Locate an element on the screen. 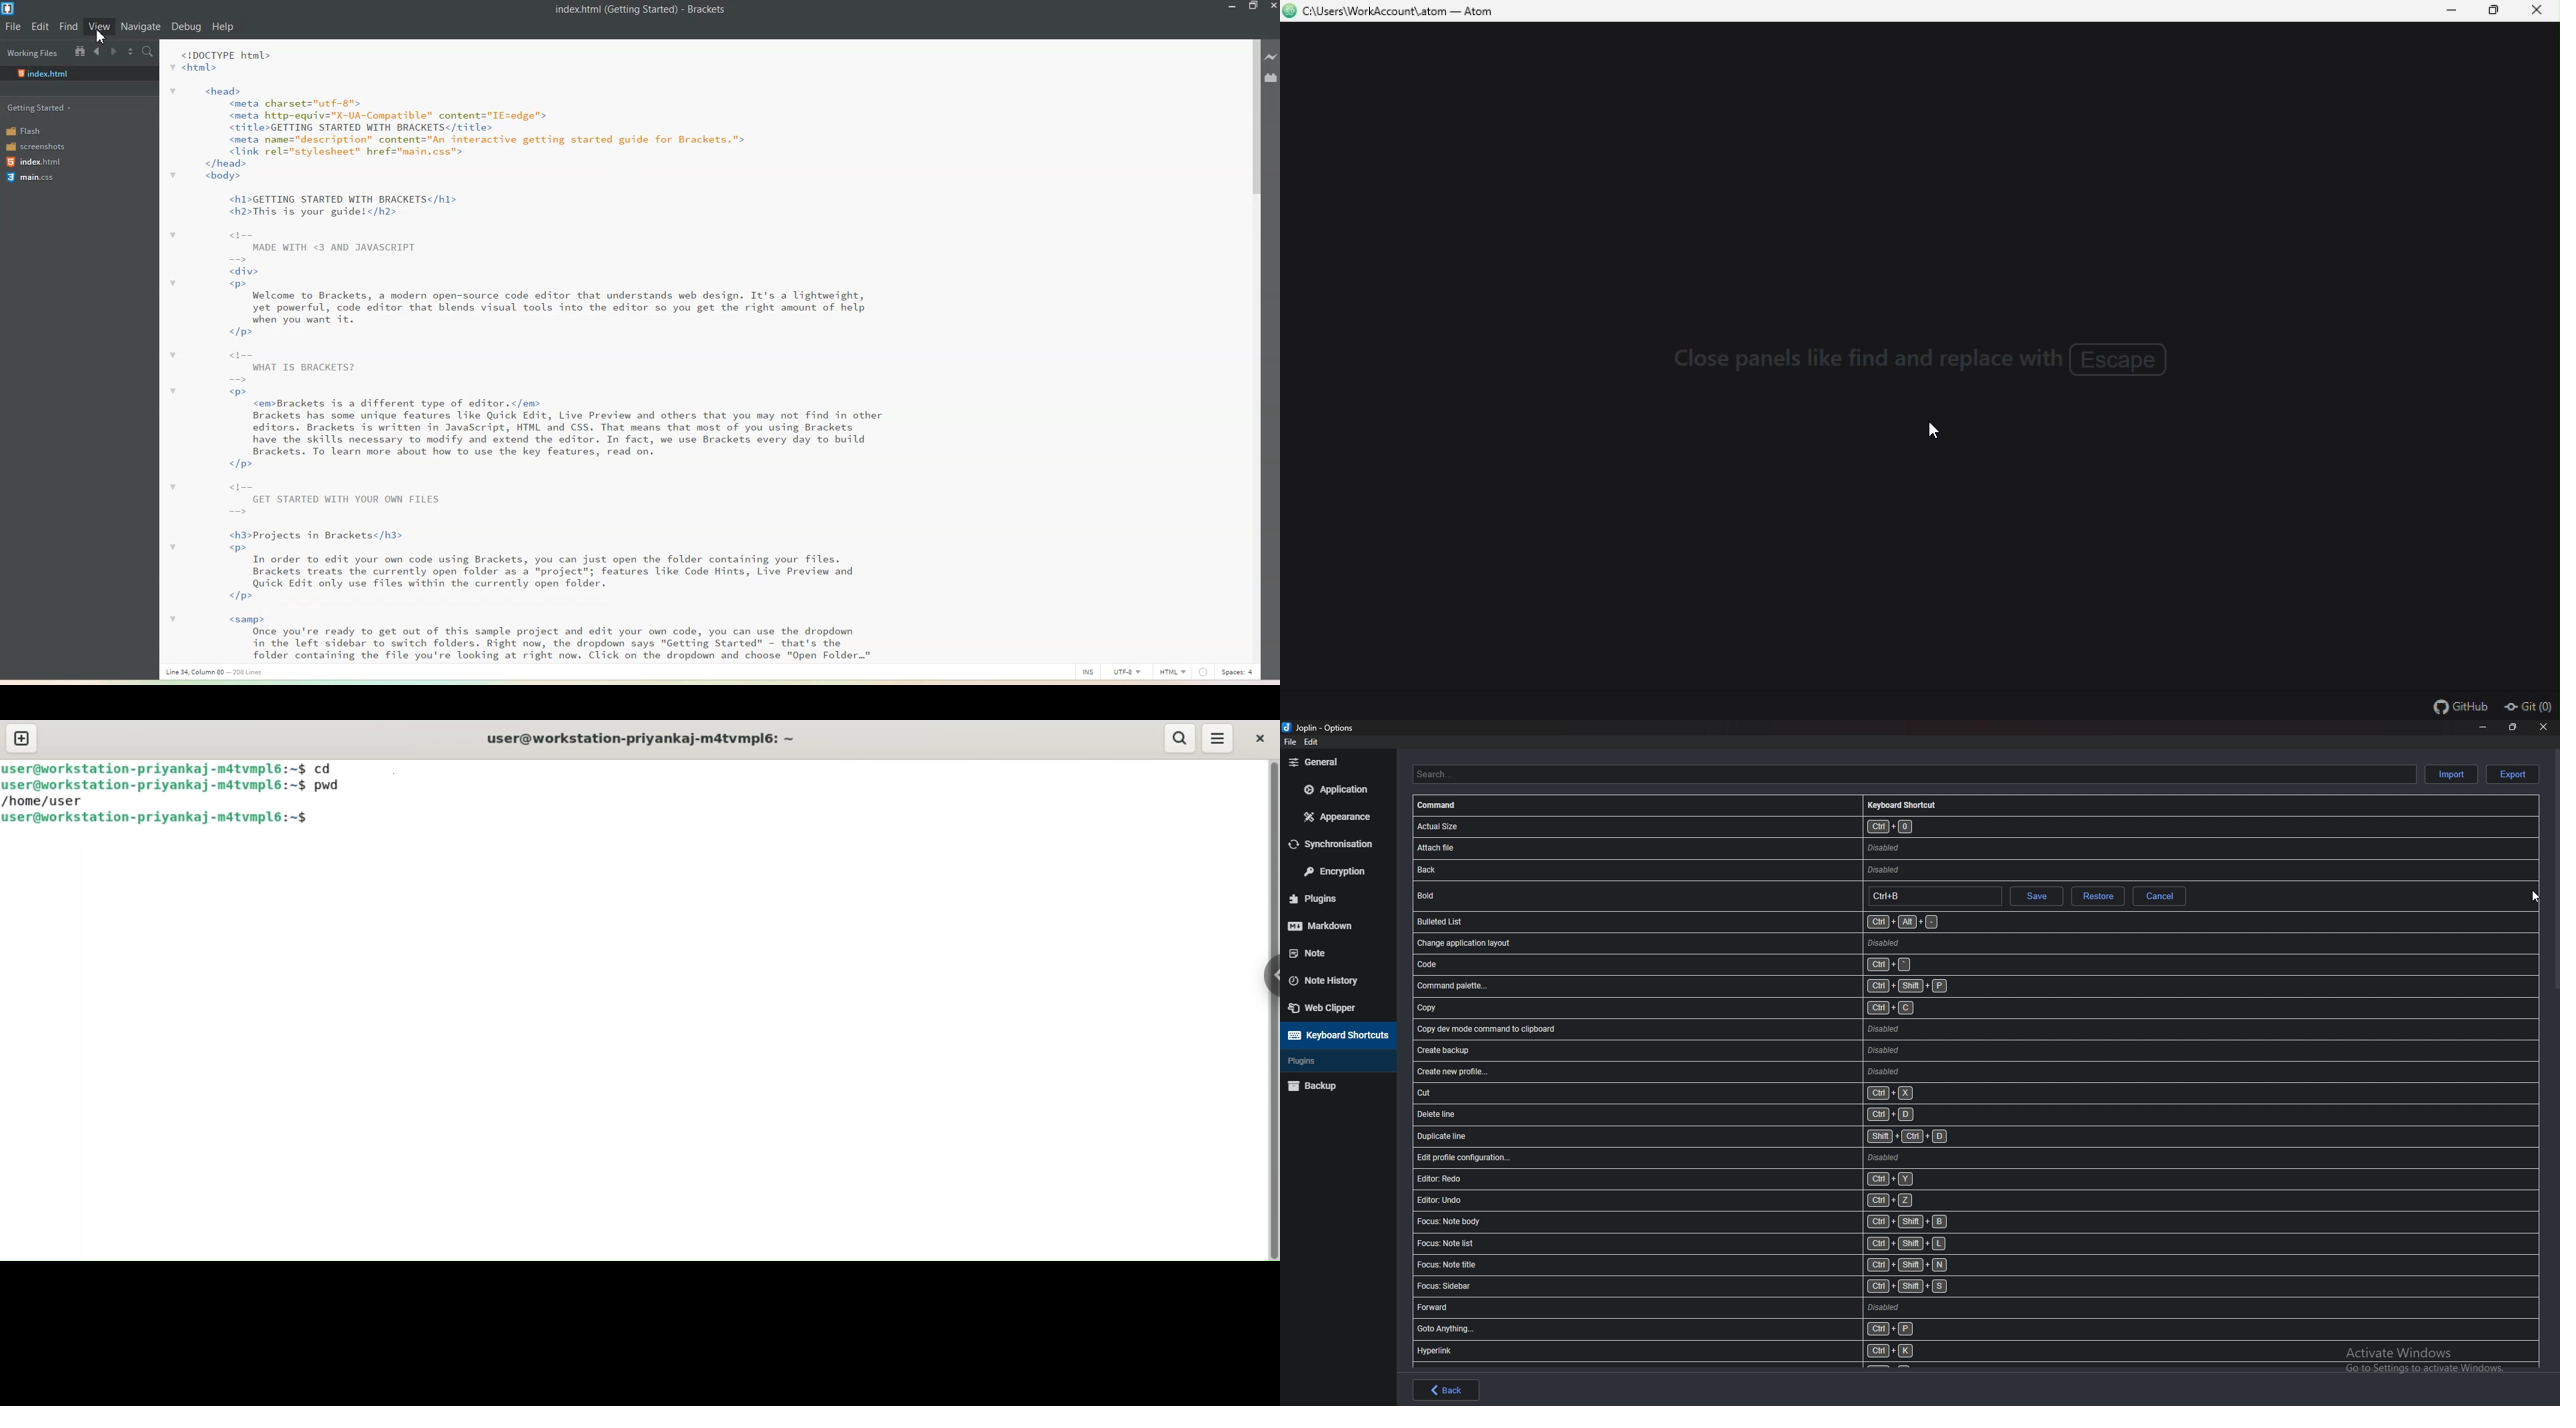 Image resolution: width=2576 pixels, height=1428 pixels. Help is located at coordinates (222, 27).